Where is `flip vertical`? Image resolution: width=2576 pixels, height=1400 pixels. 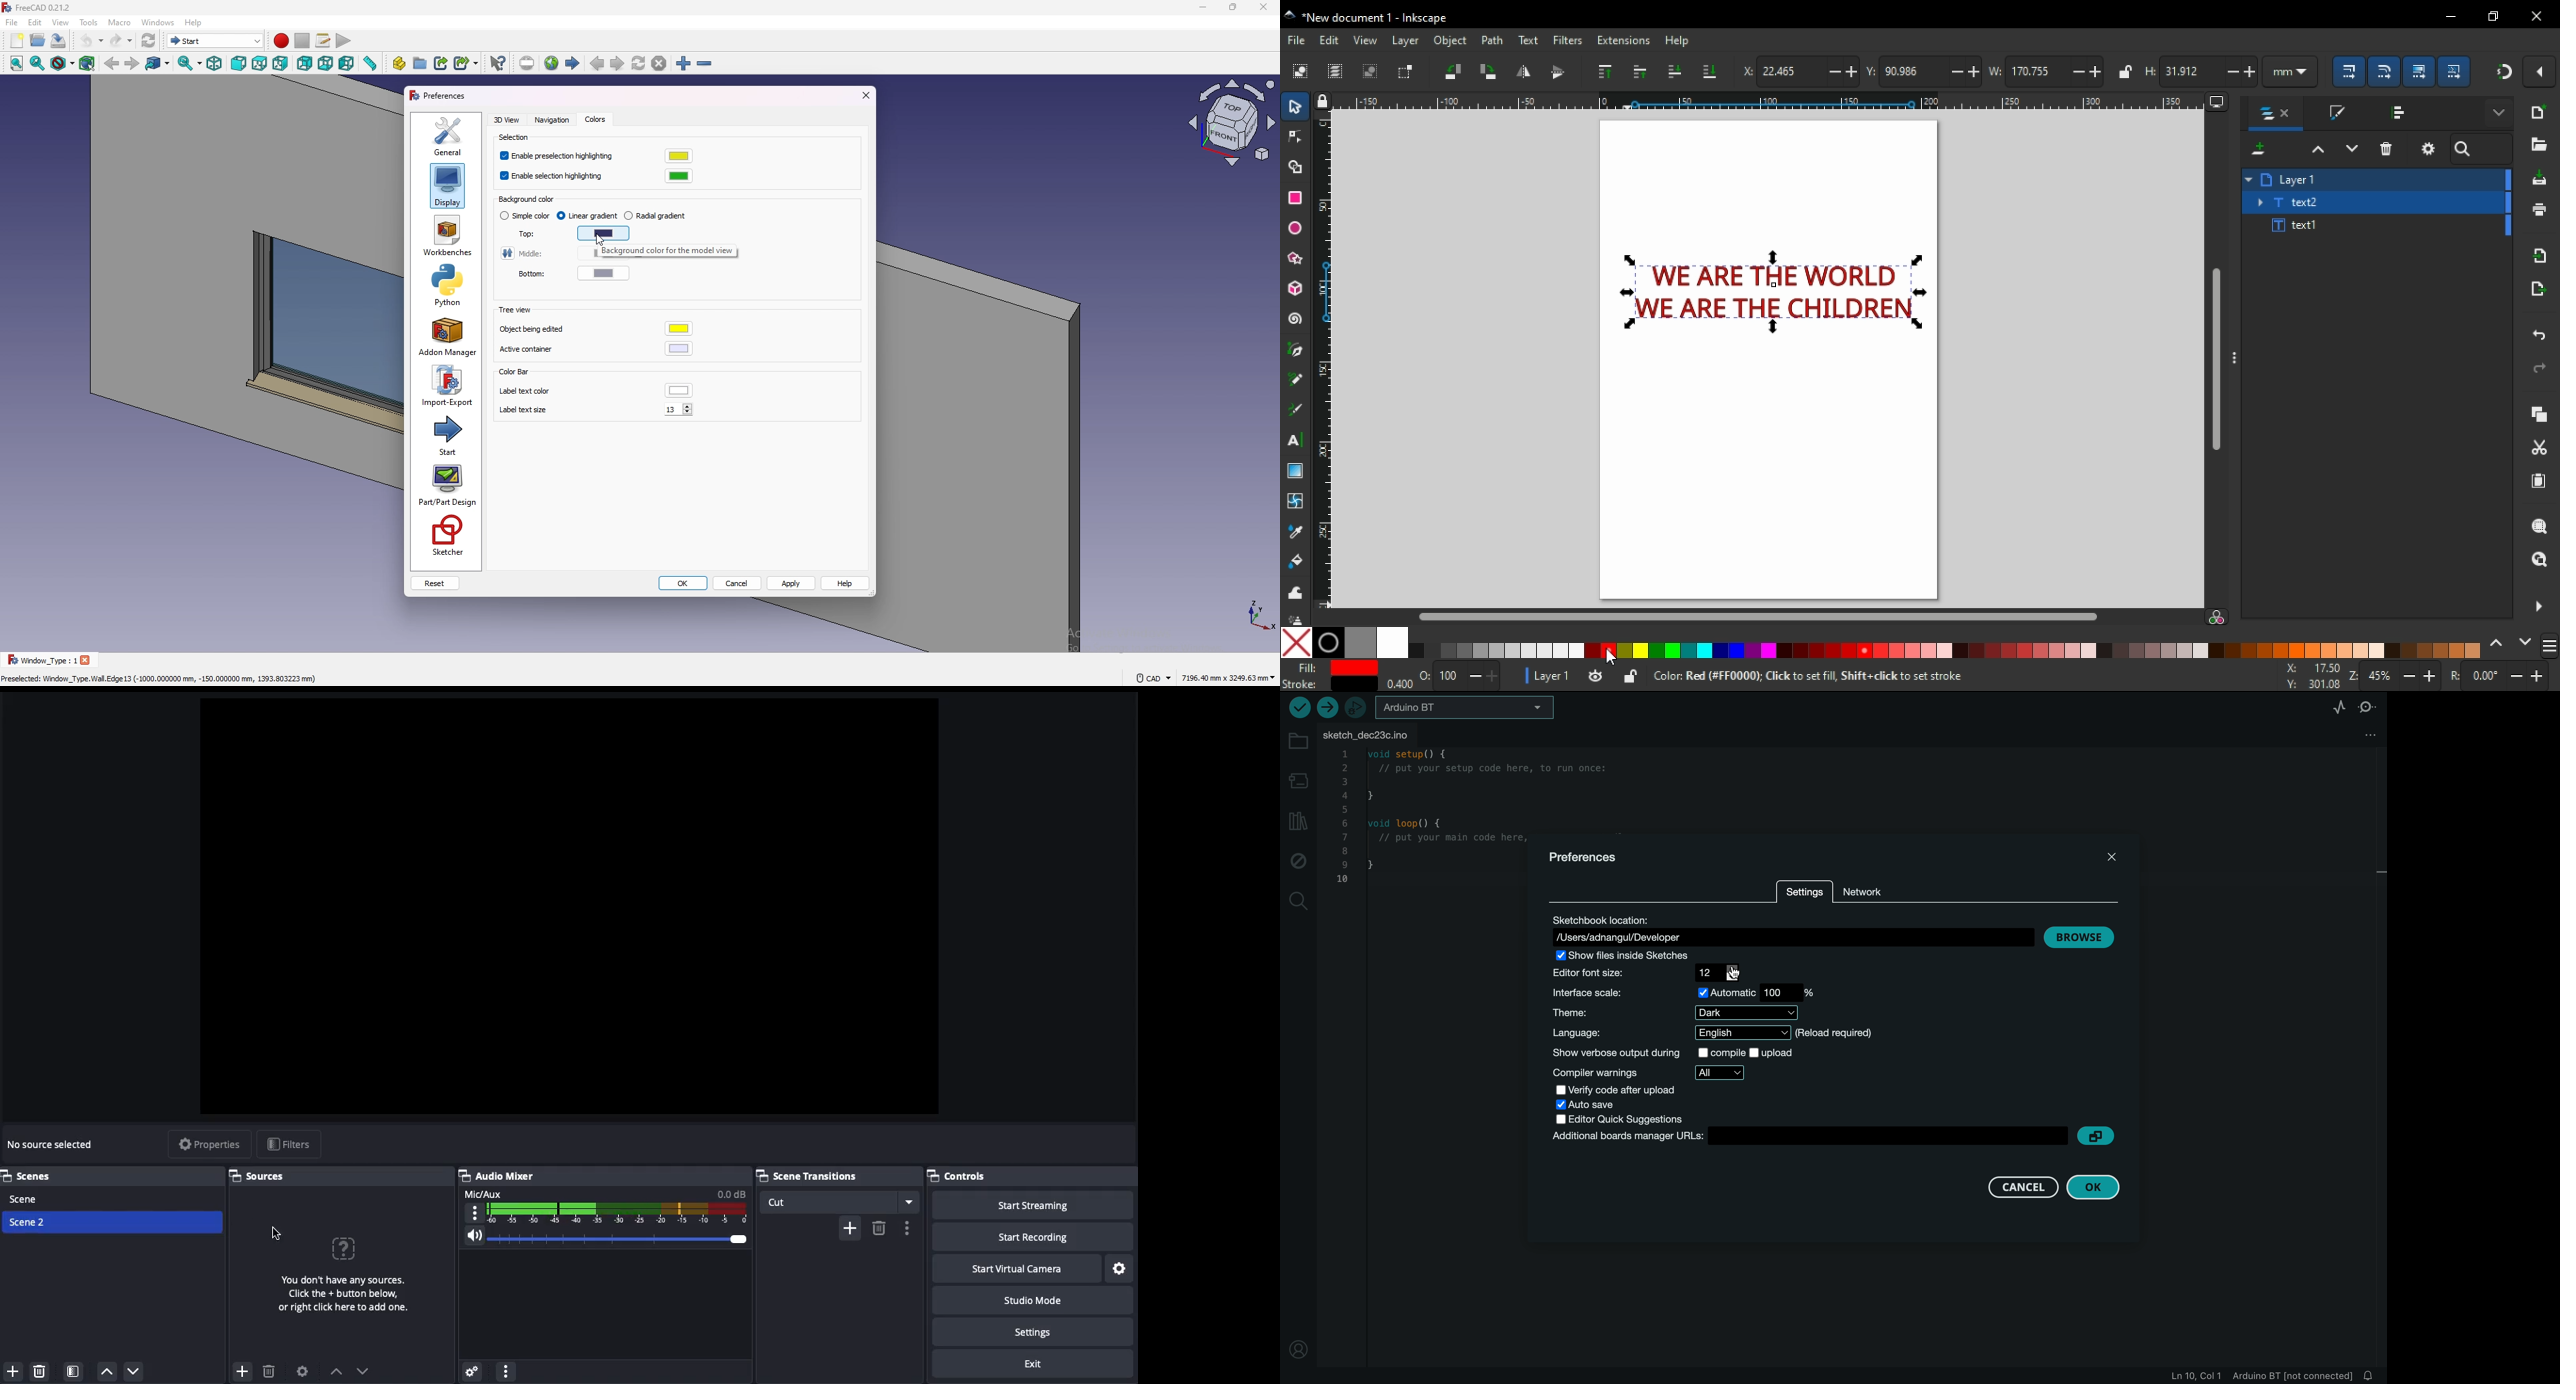
flip vertical is located at coordinates (1558, 72).